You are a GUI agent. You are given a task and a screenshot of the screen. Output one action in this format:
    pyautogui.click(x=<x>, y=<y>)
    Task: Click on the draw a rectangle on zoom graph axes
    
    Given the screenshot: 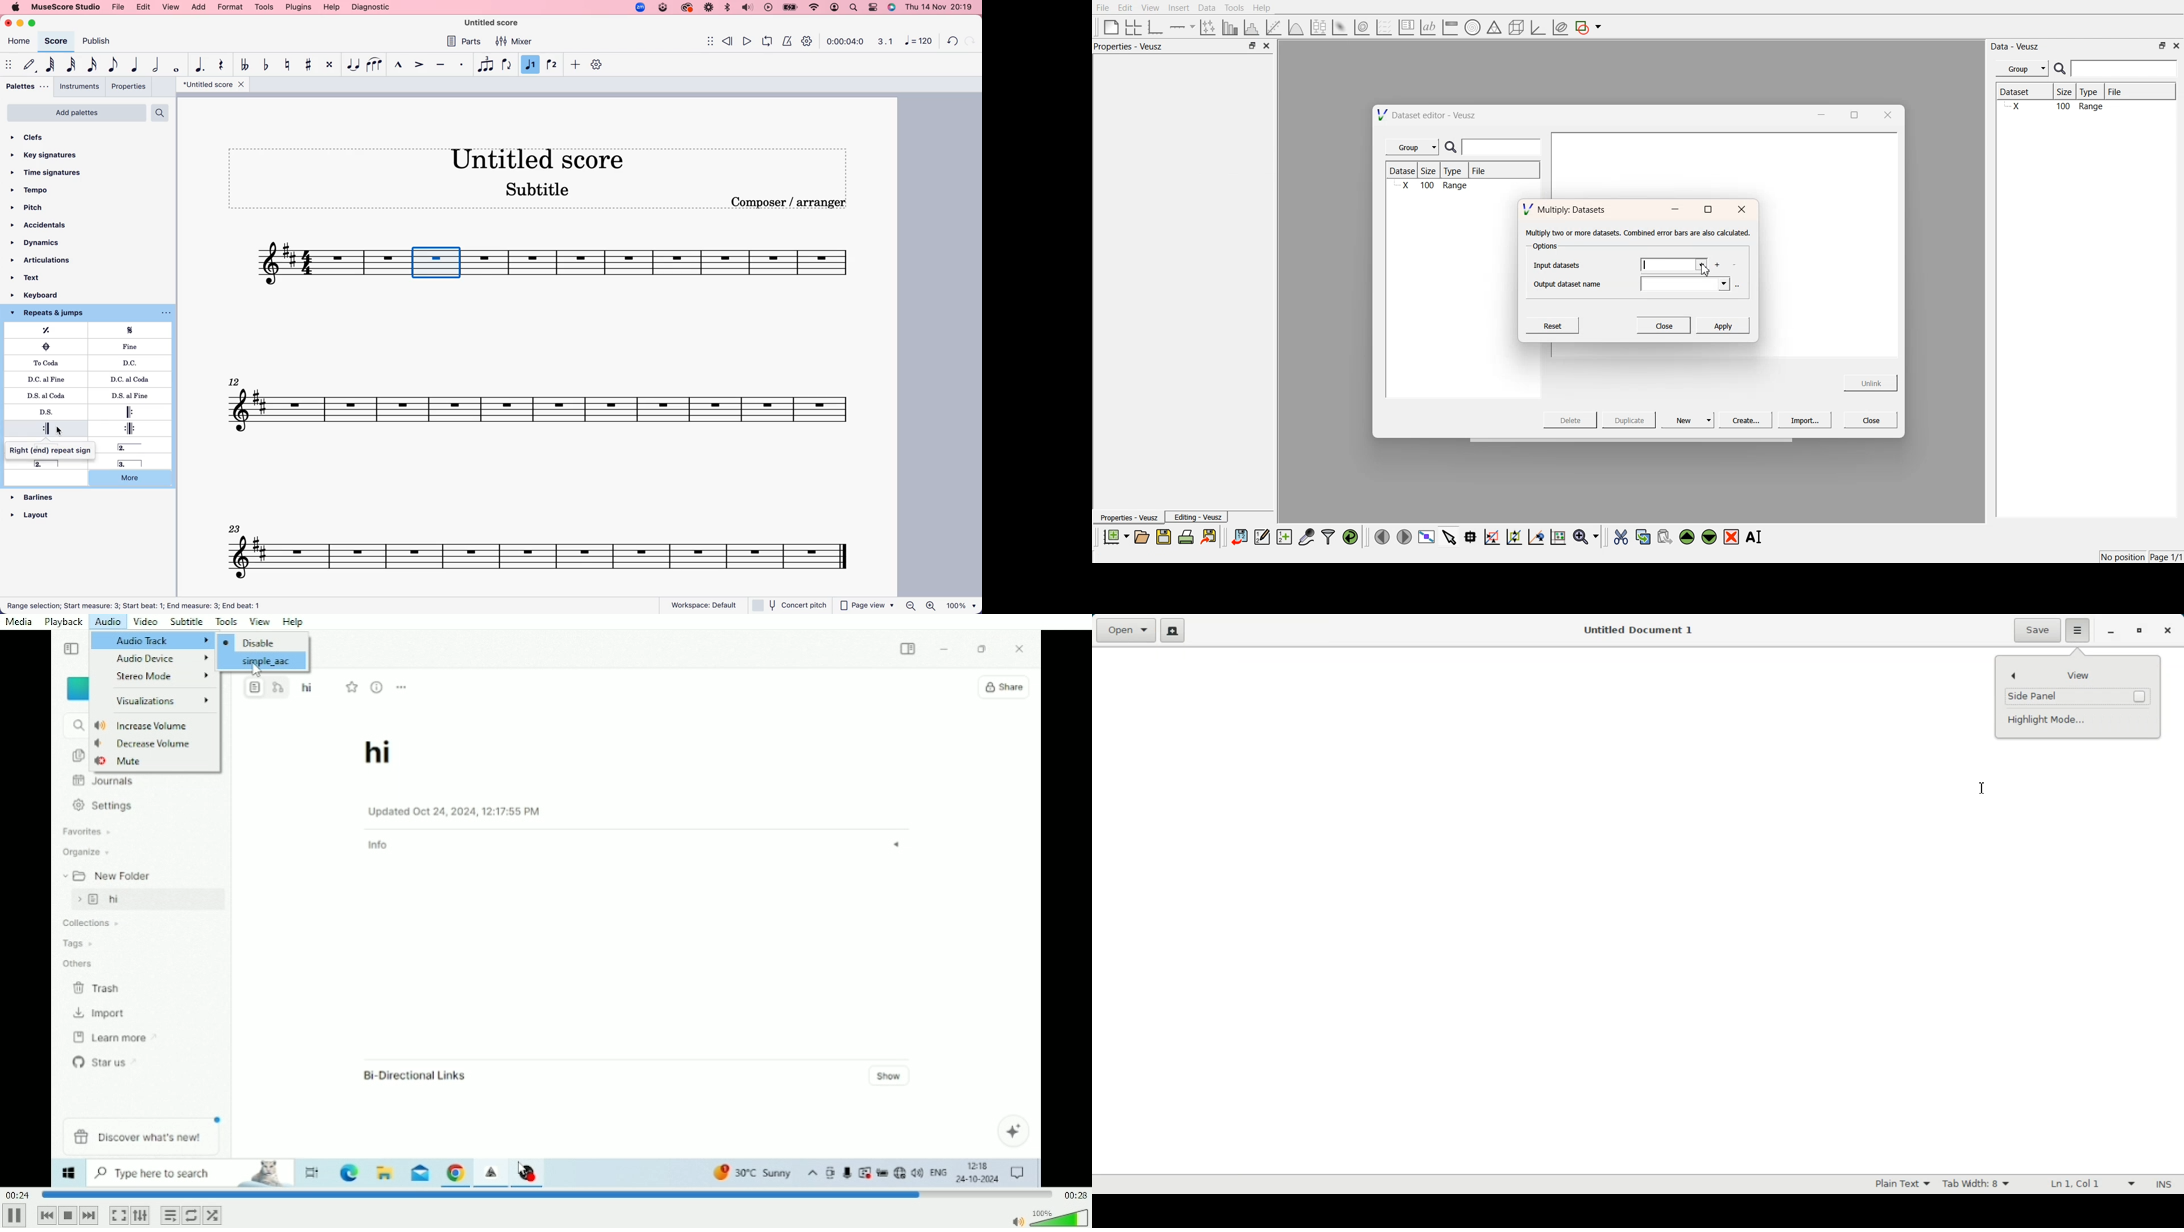 What is the action you would take?
    pyautogui.click(x=1491, y=536)
    